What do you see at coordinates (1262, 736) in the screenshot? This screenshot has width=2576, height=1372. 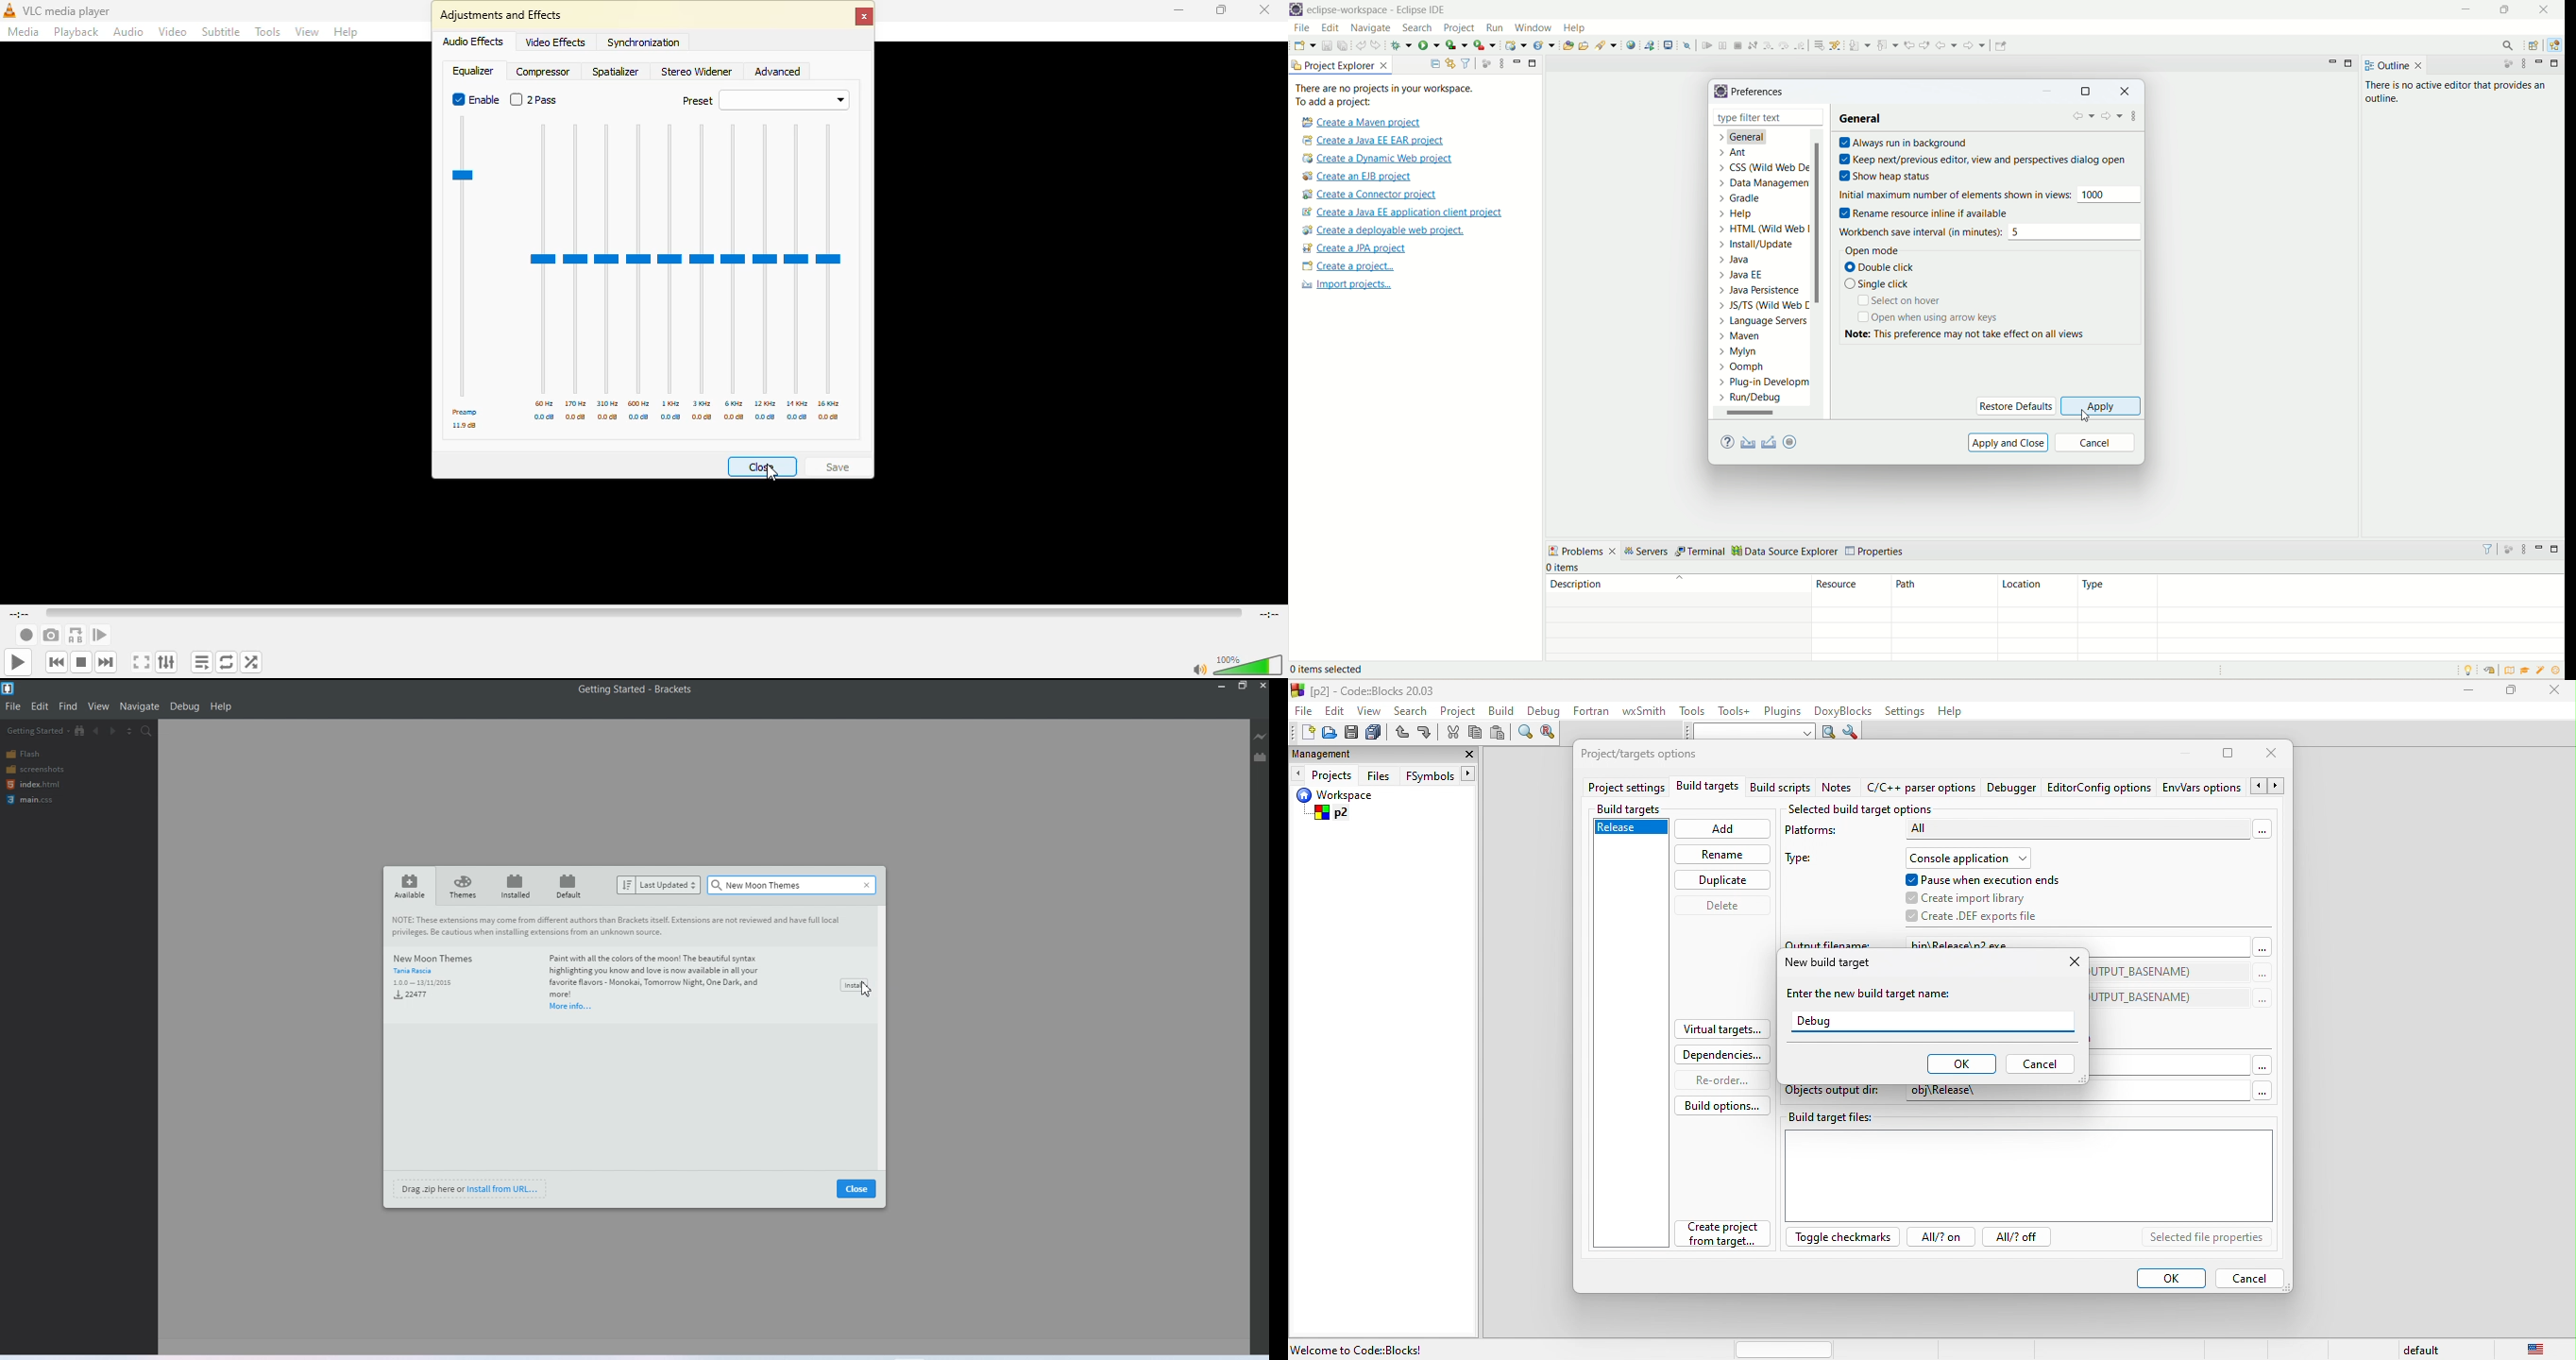 I see `Live preview` at bounding box center [1262, 736].